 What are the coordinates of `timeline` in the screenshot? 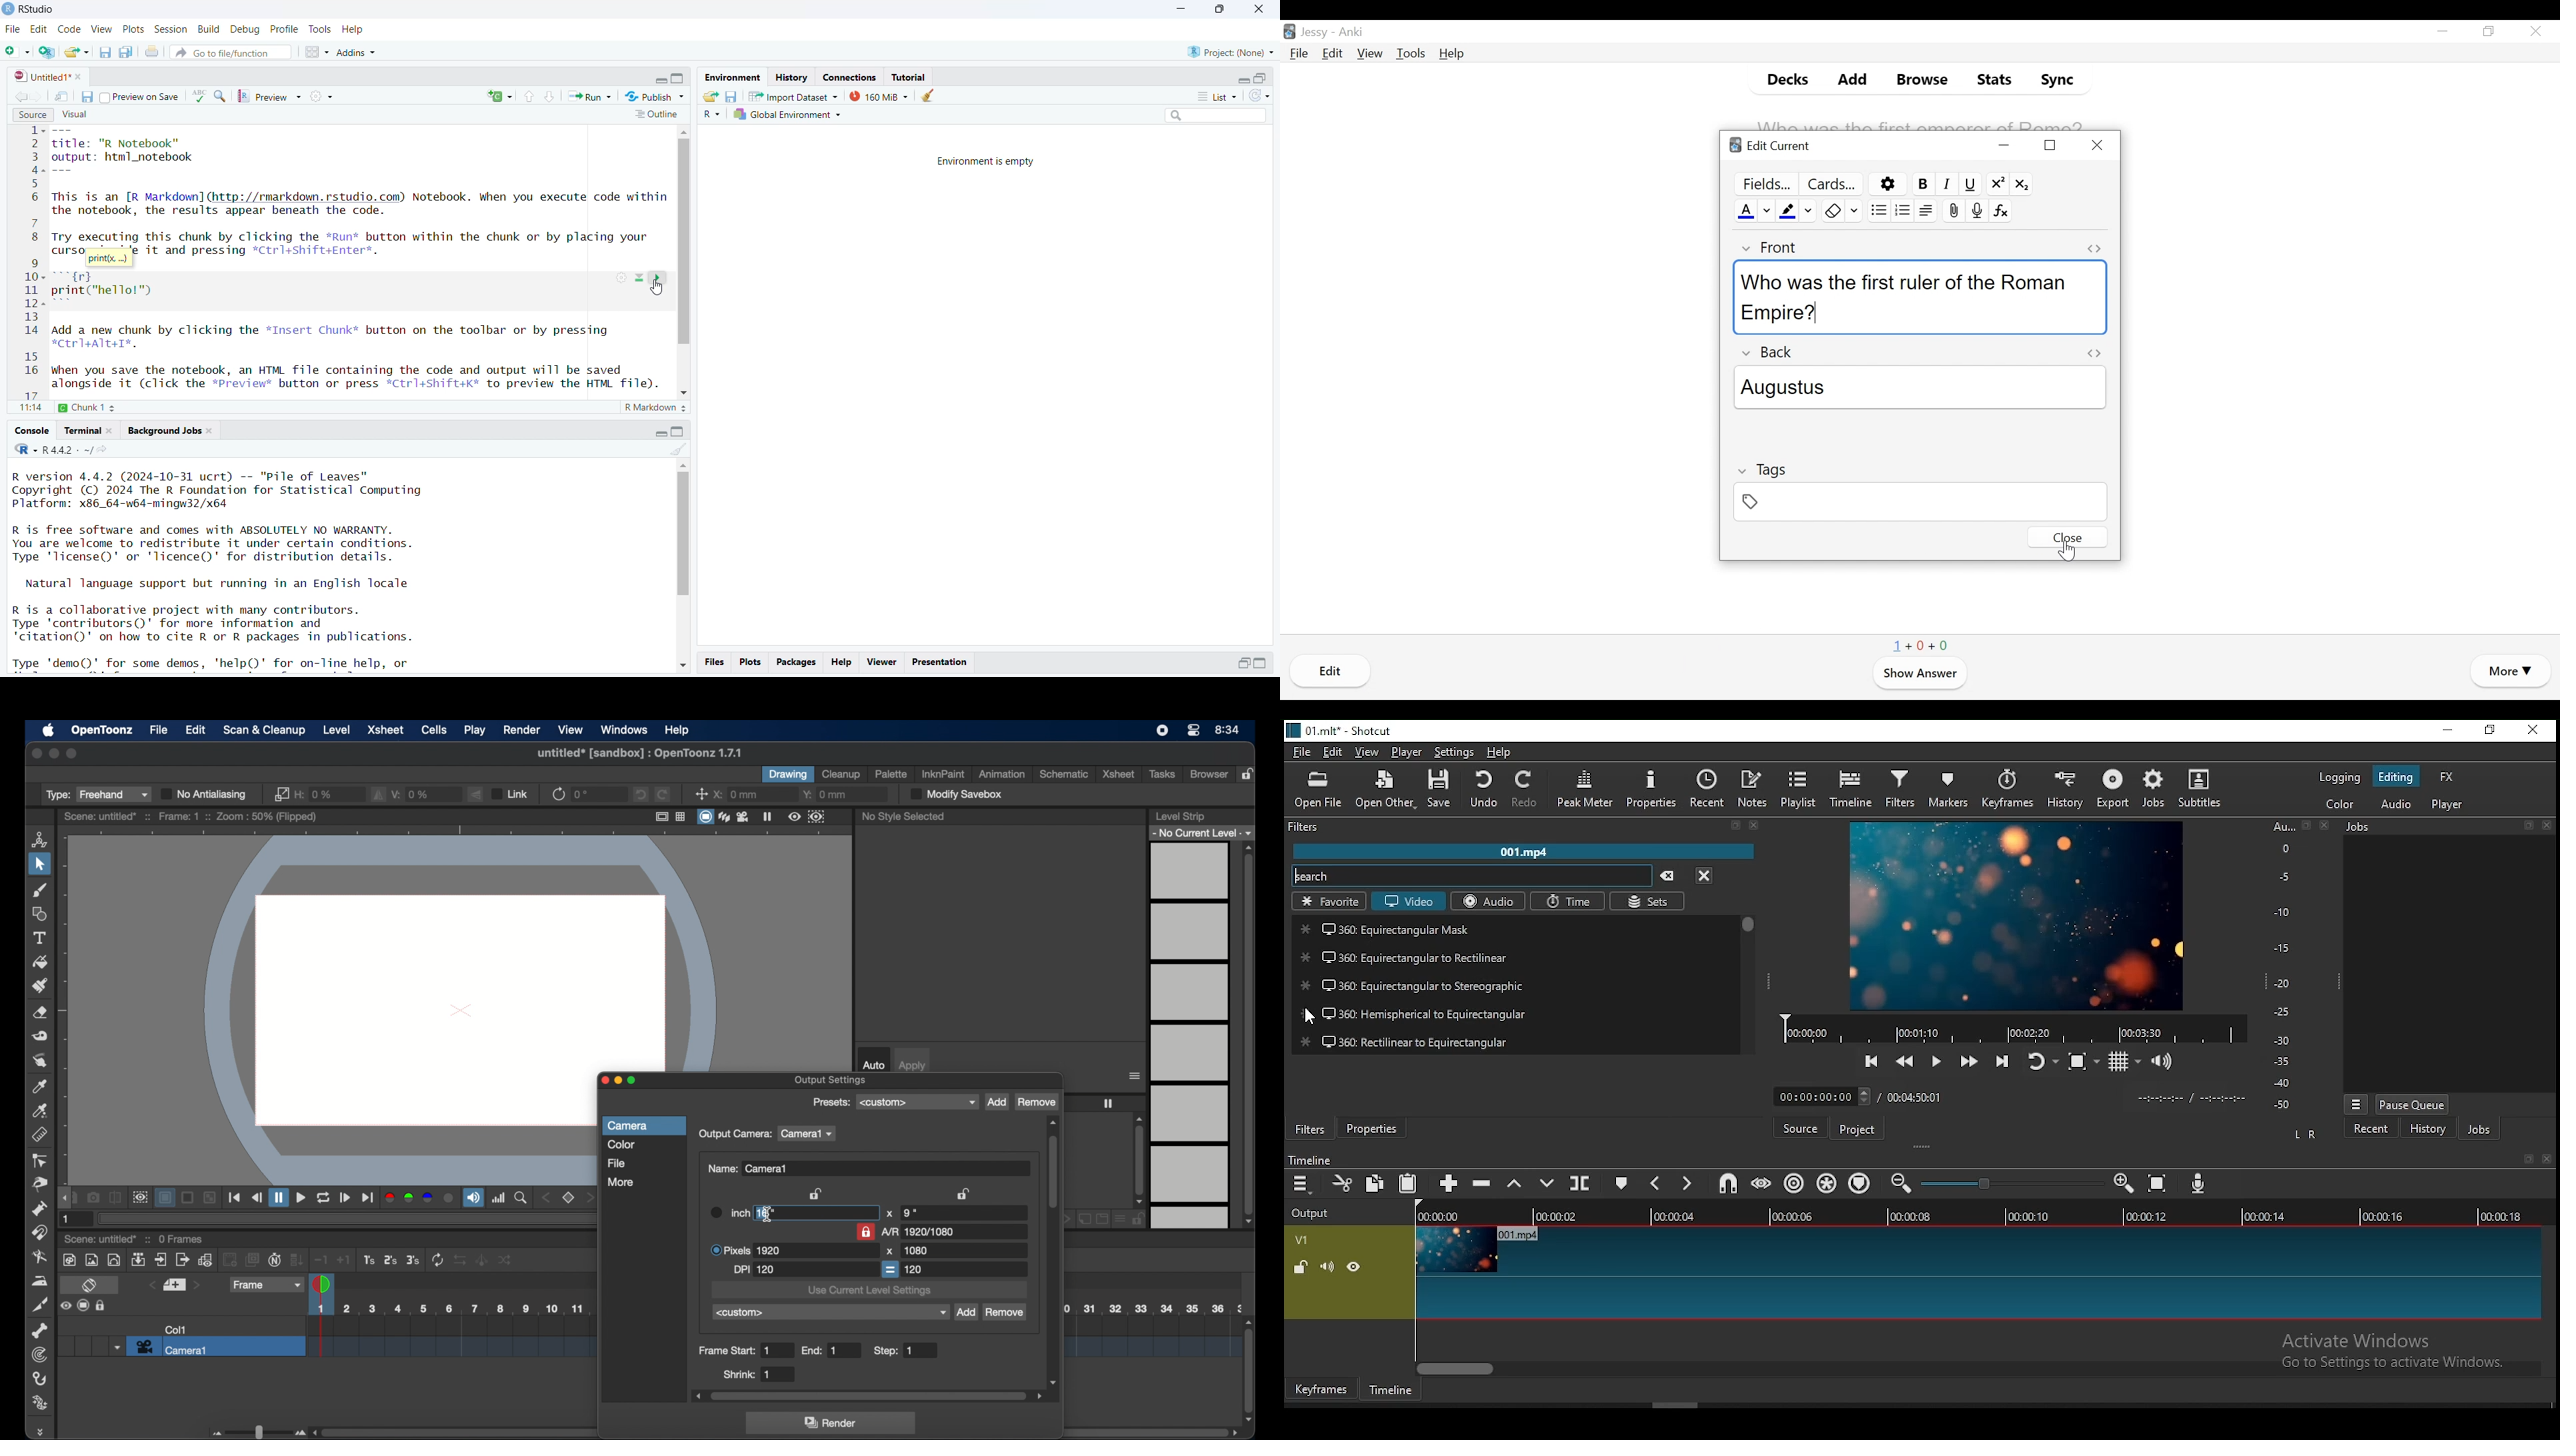 It's located at (1851, 788).